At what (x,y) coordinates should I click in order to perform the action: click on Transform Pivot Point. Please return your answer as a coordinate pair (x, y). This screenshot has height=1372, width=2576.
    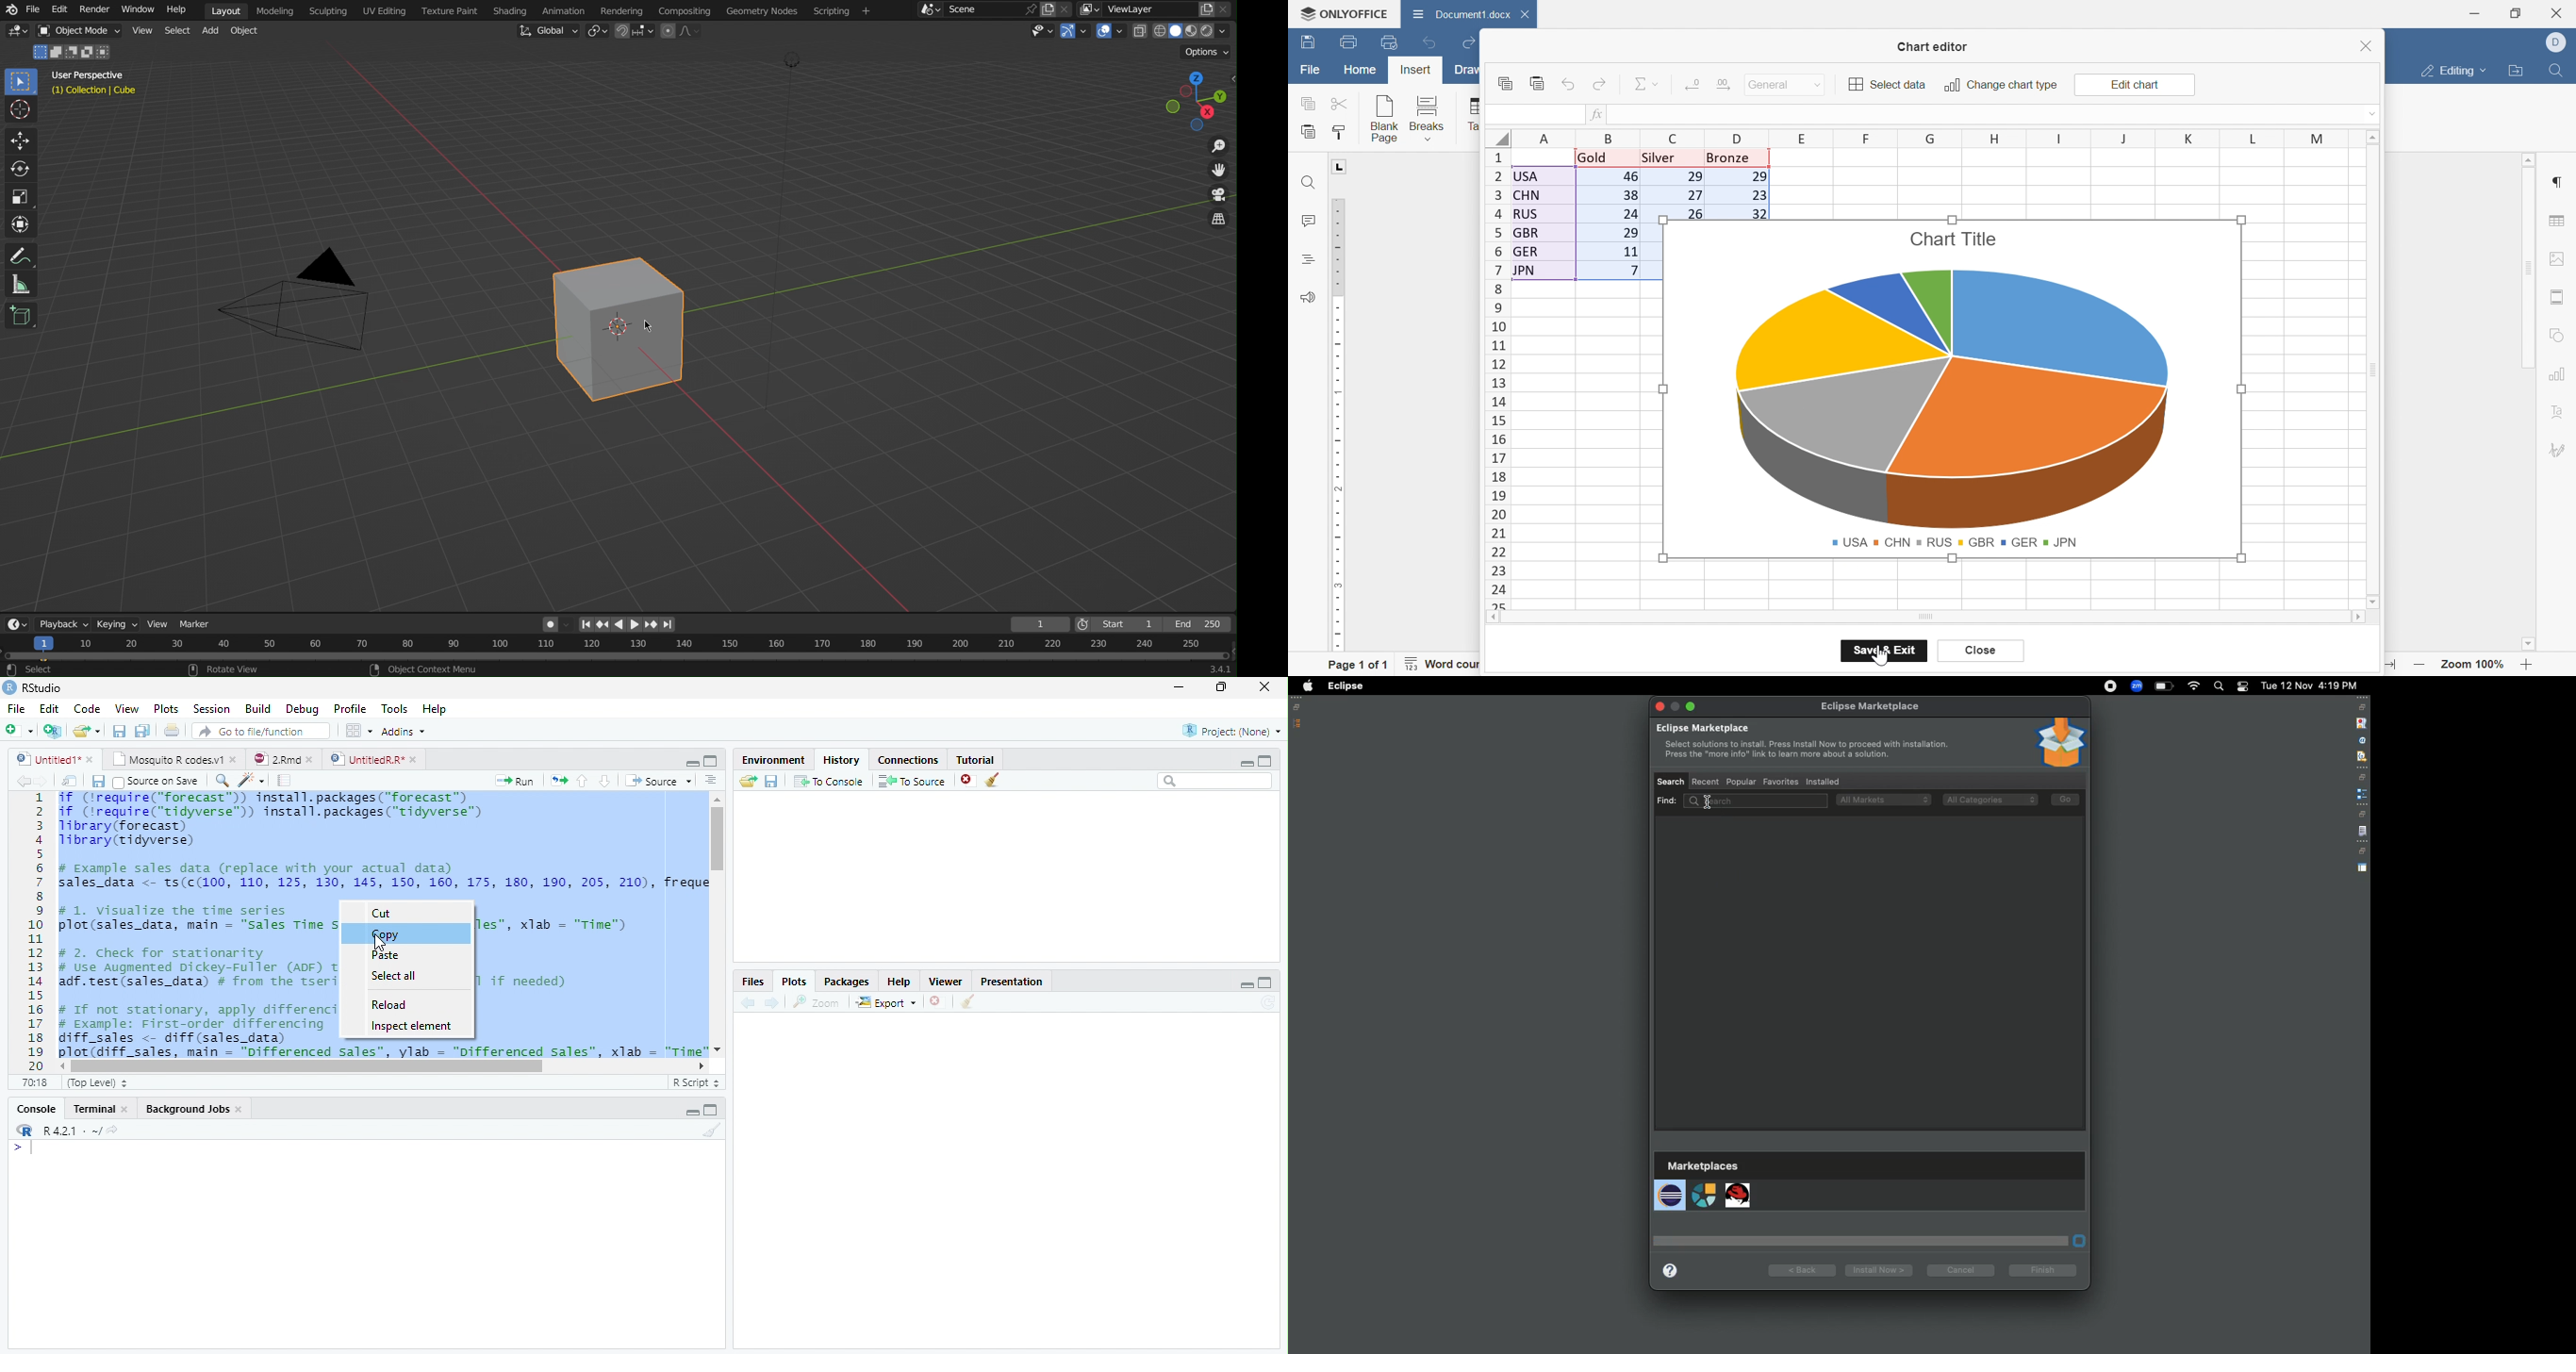
    Looking at the image, I should click on (599, 32).